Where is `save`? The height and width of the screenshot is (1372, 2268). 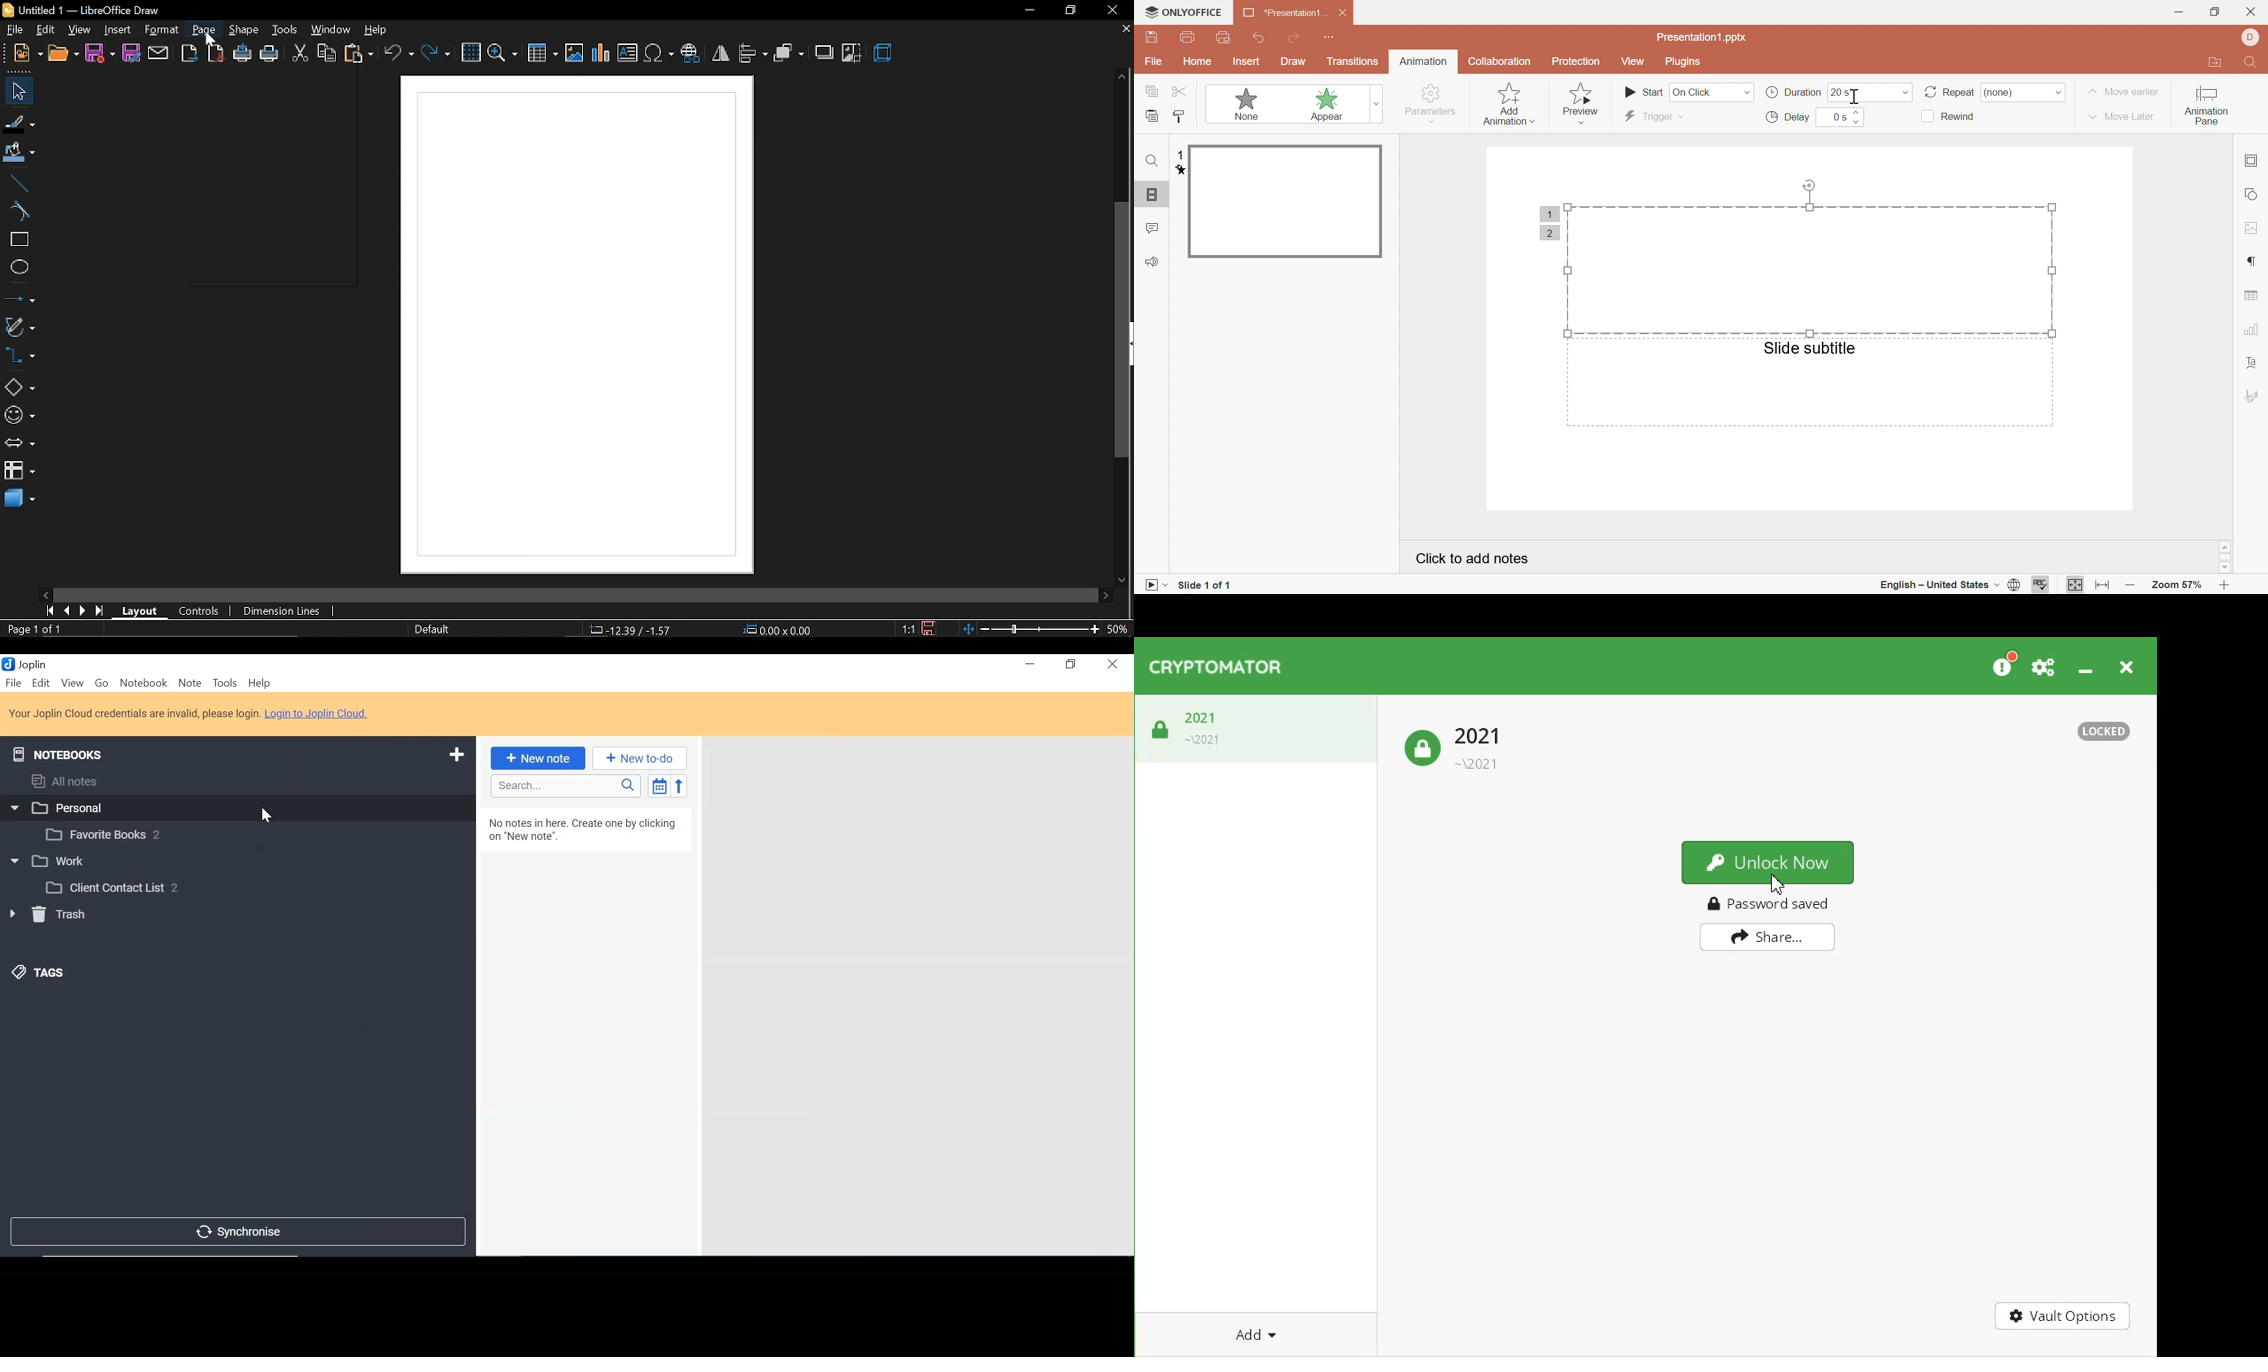 save is located at coordinates (932, 628).